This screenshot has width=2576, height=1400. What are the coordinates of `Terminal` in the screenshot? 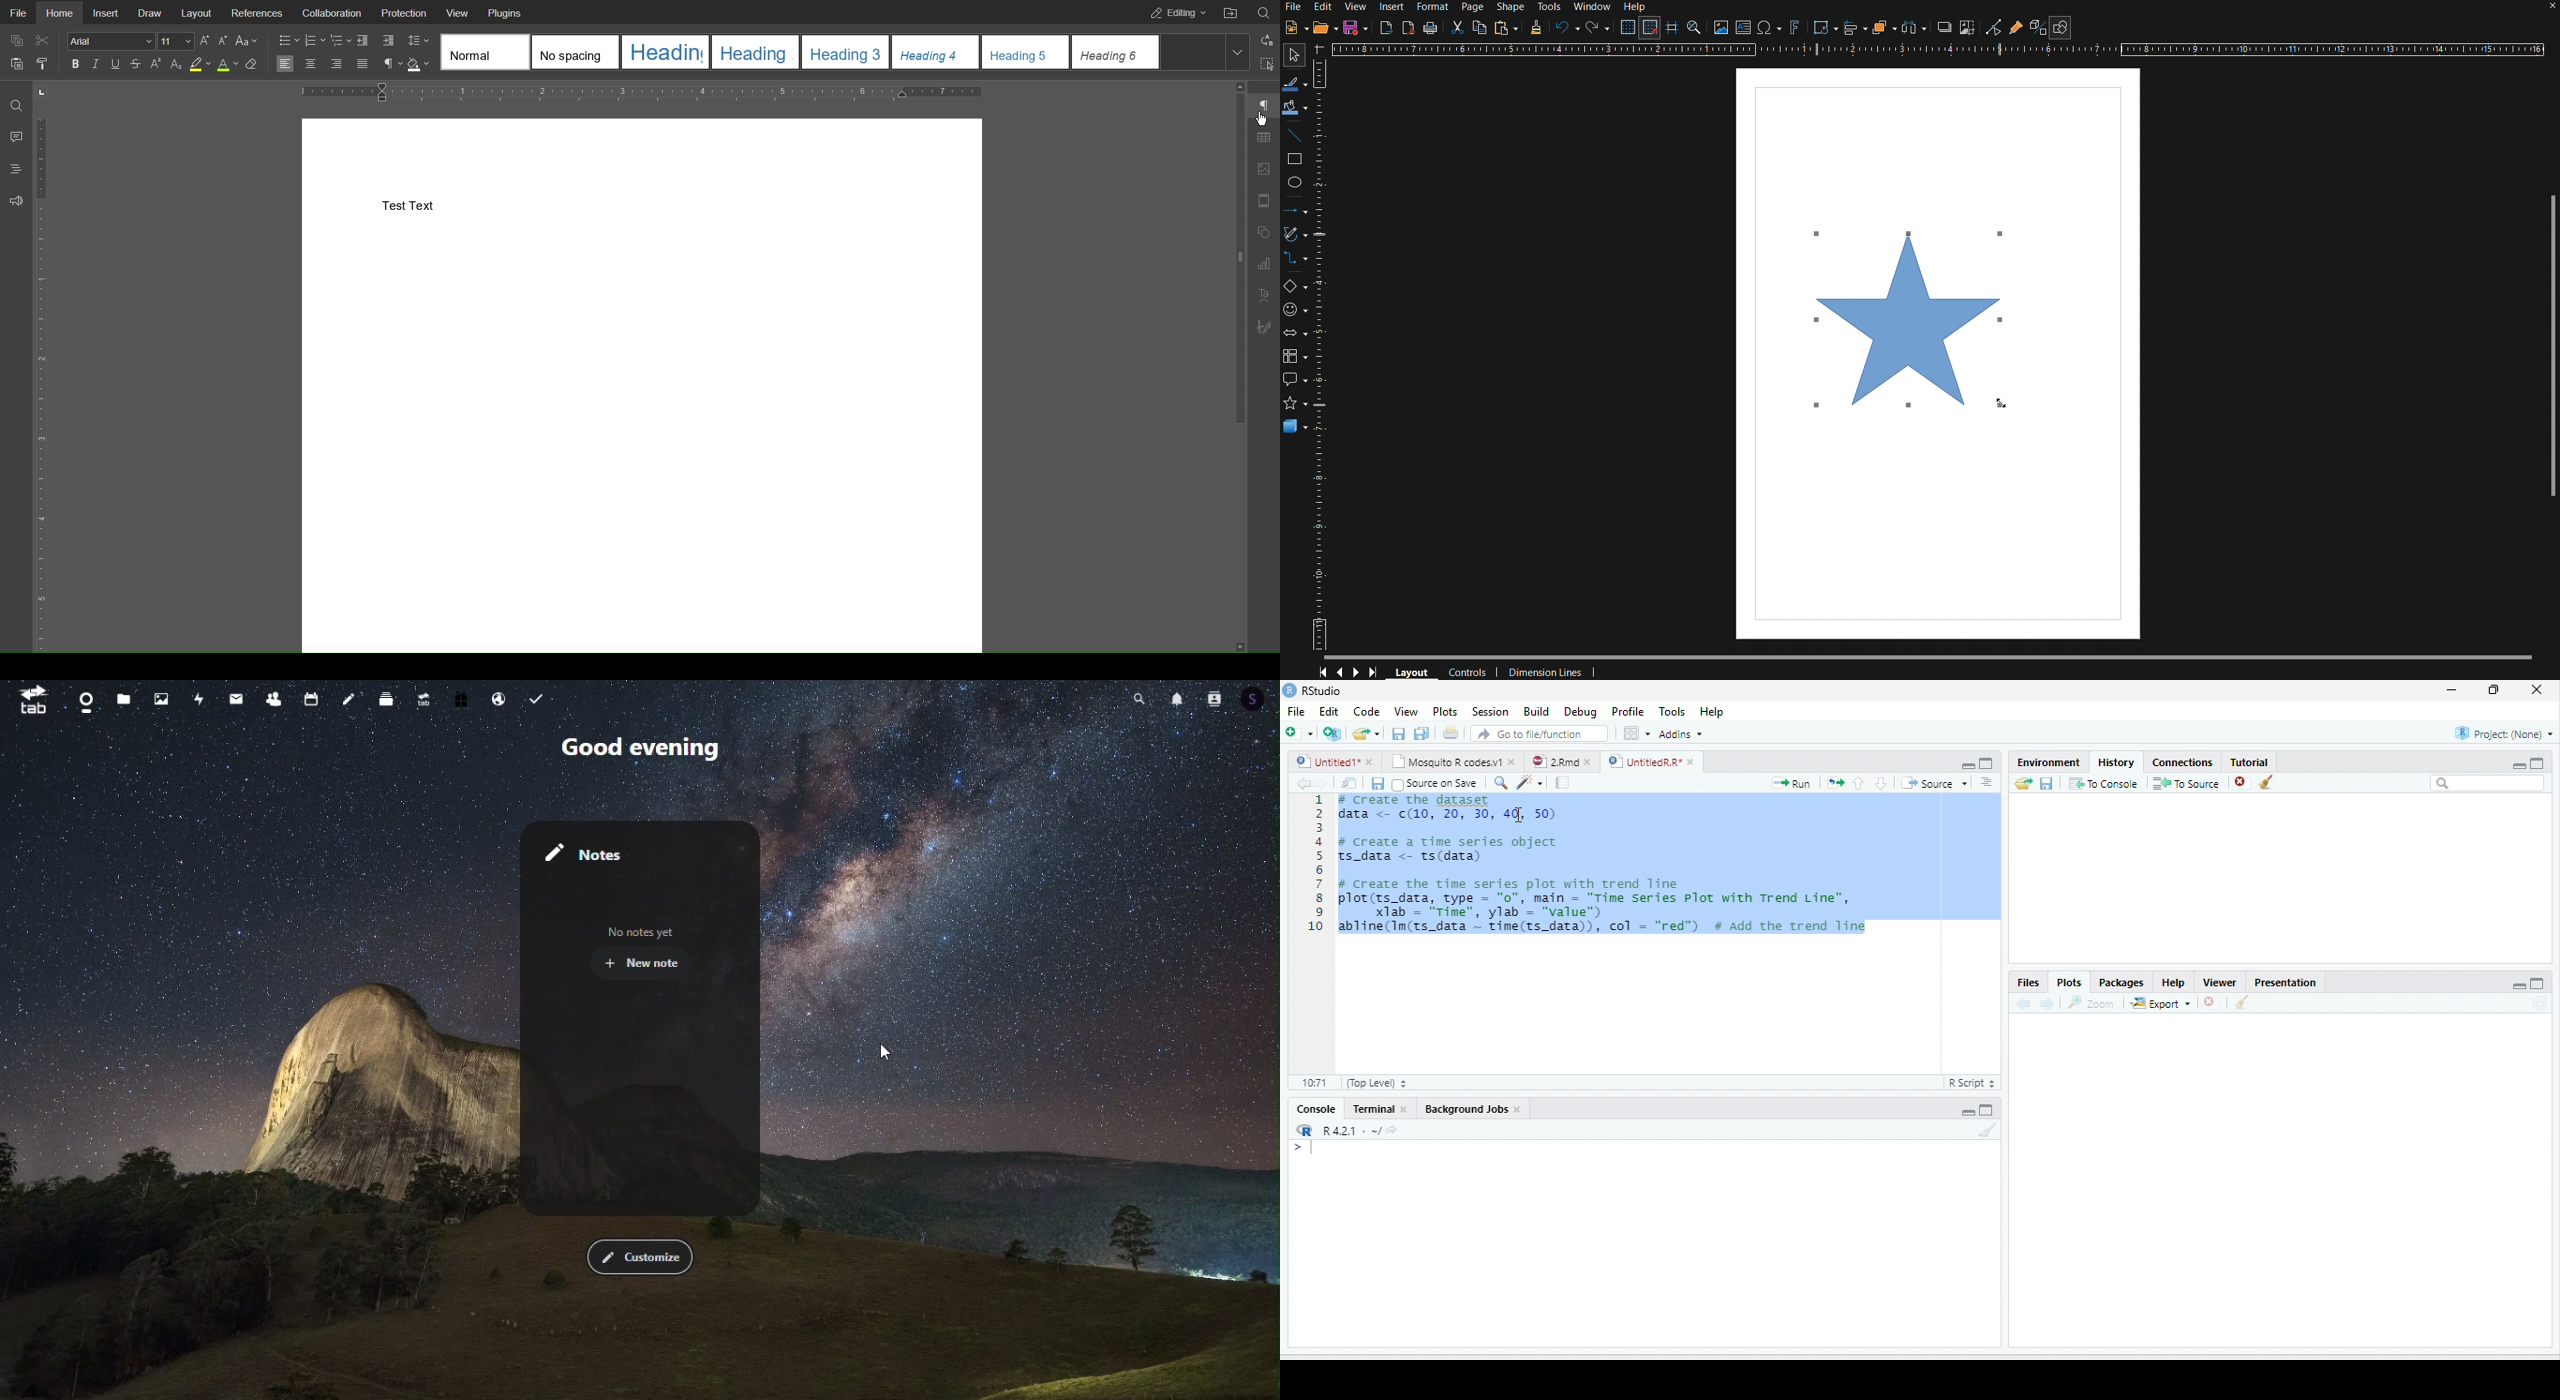 It's located at (1371, 1109).